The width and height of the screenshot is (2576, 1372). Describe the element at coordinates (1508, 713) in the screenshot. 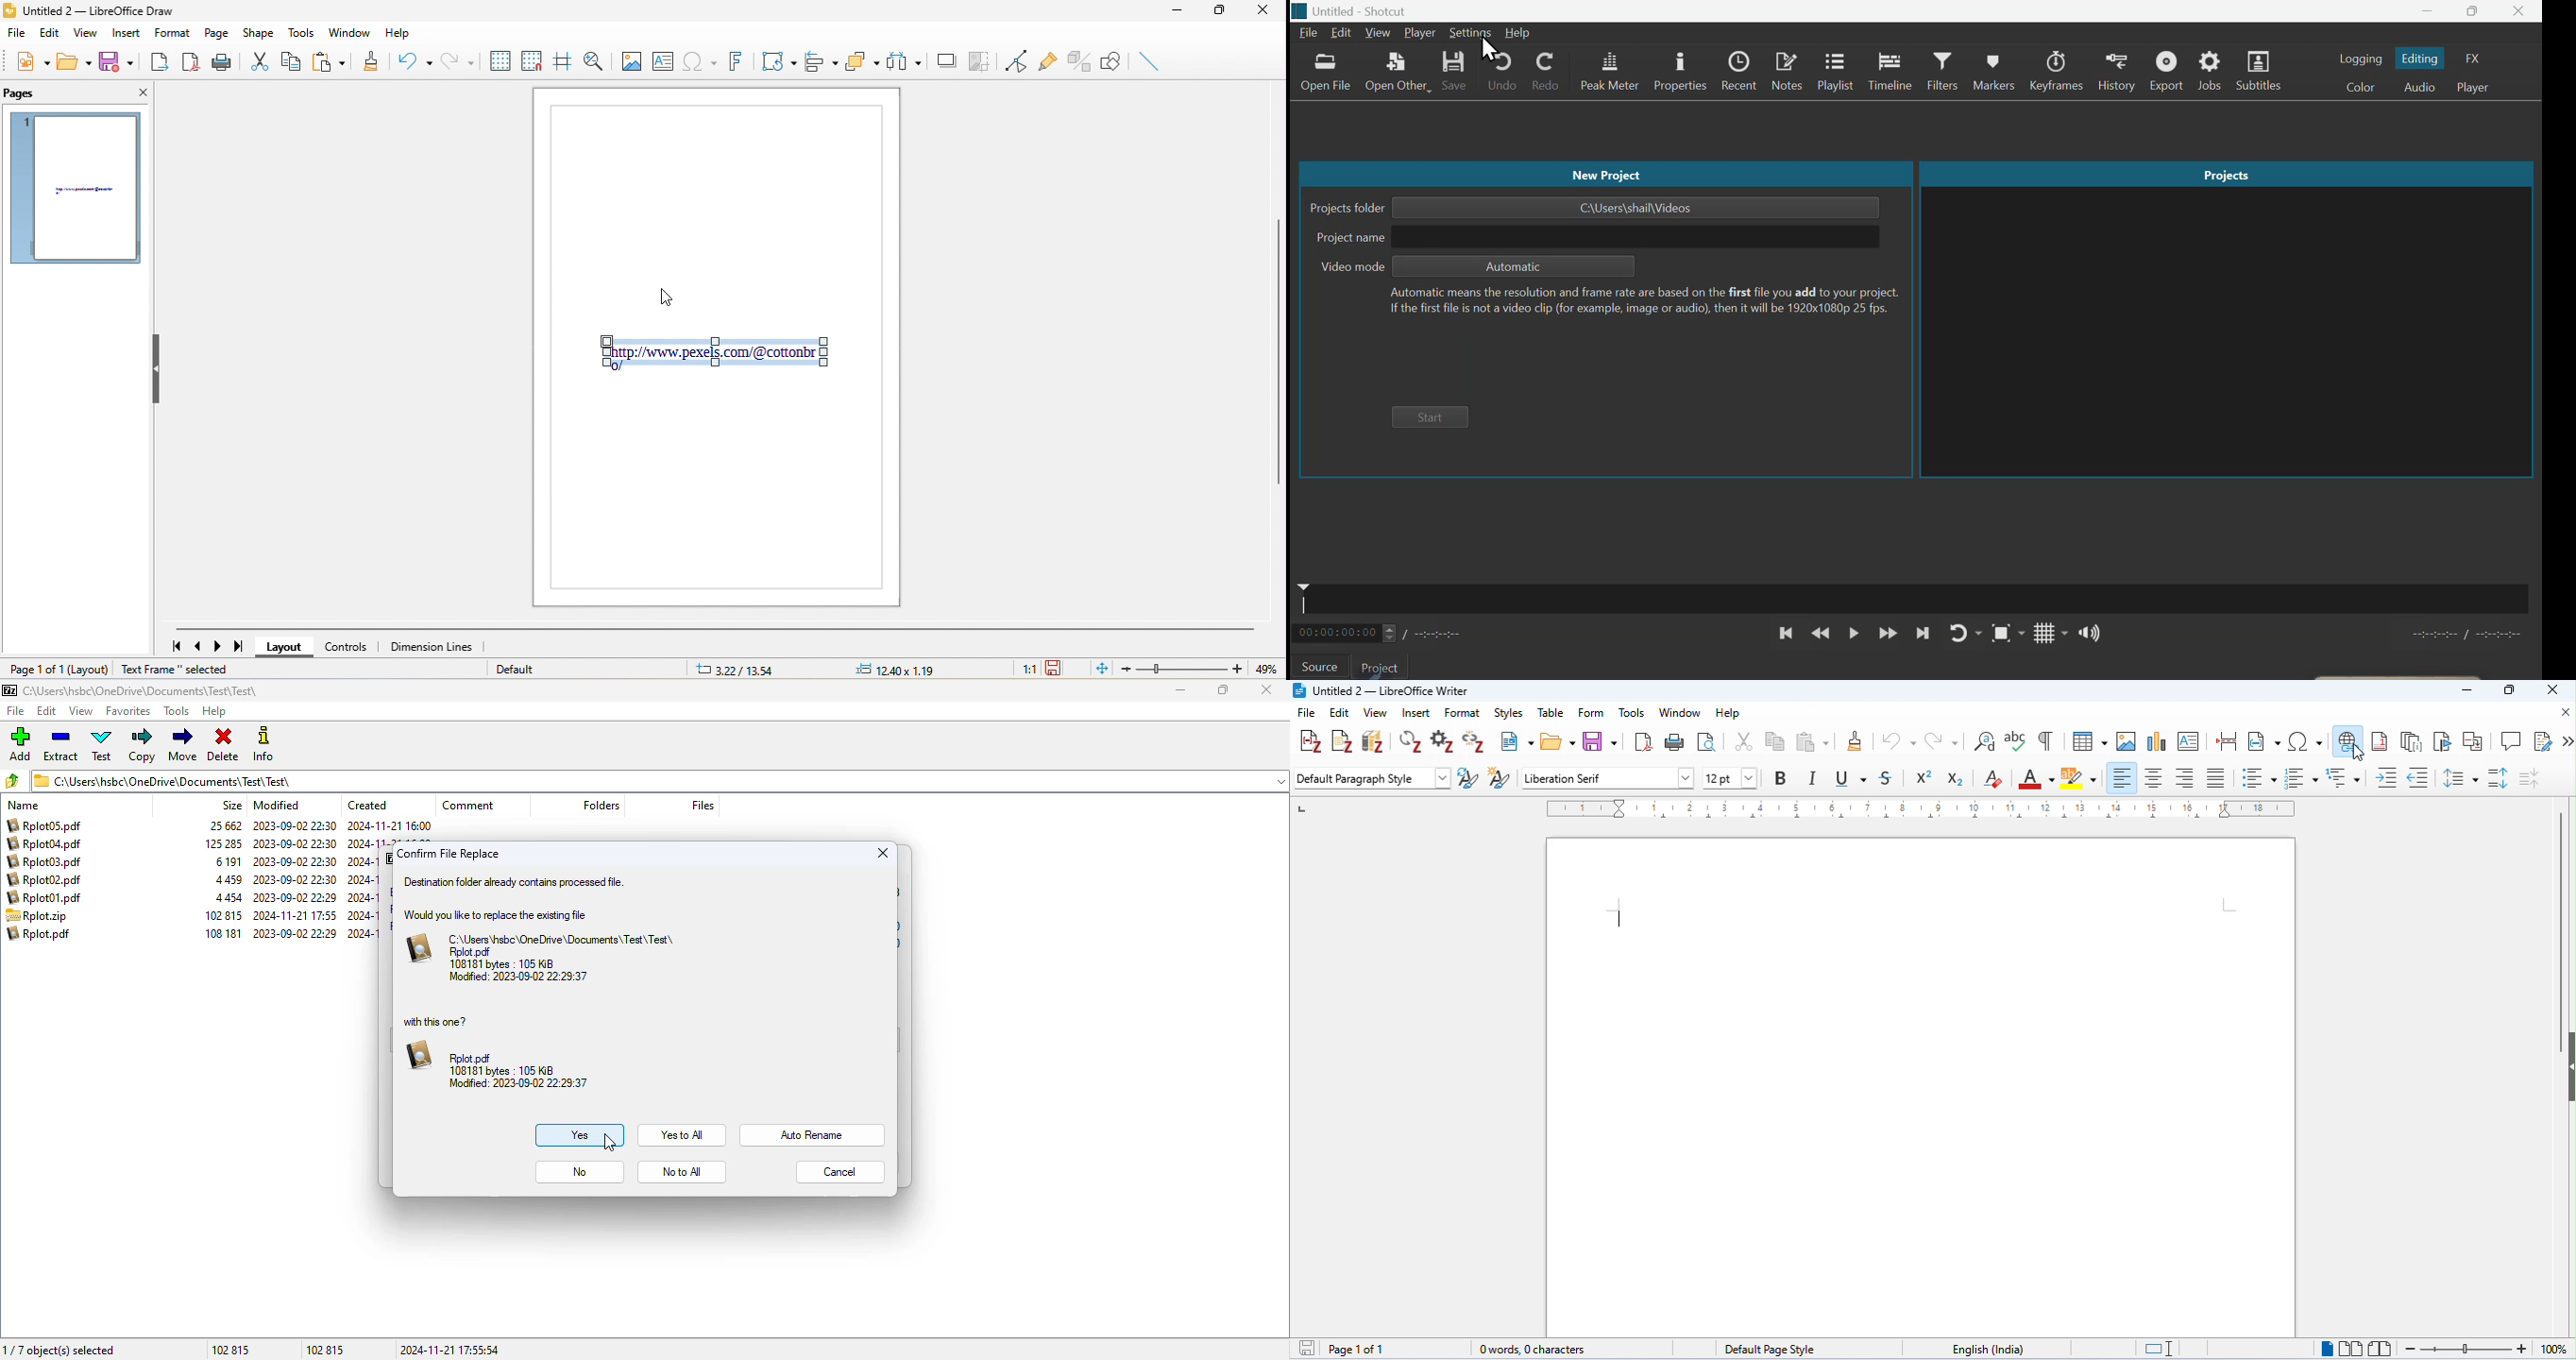

I see `styles` at that location.